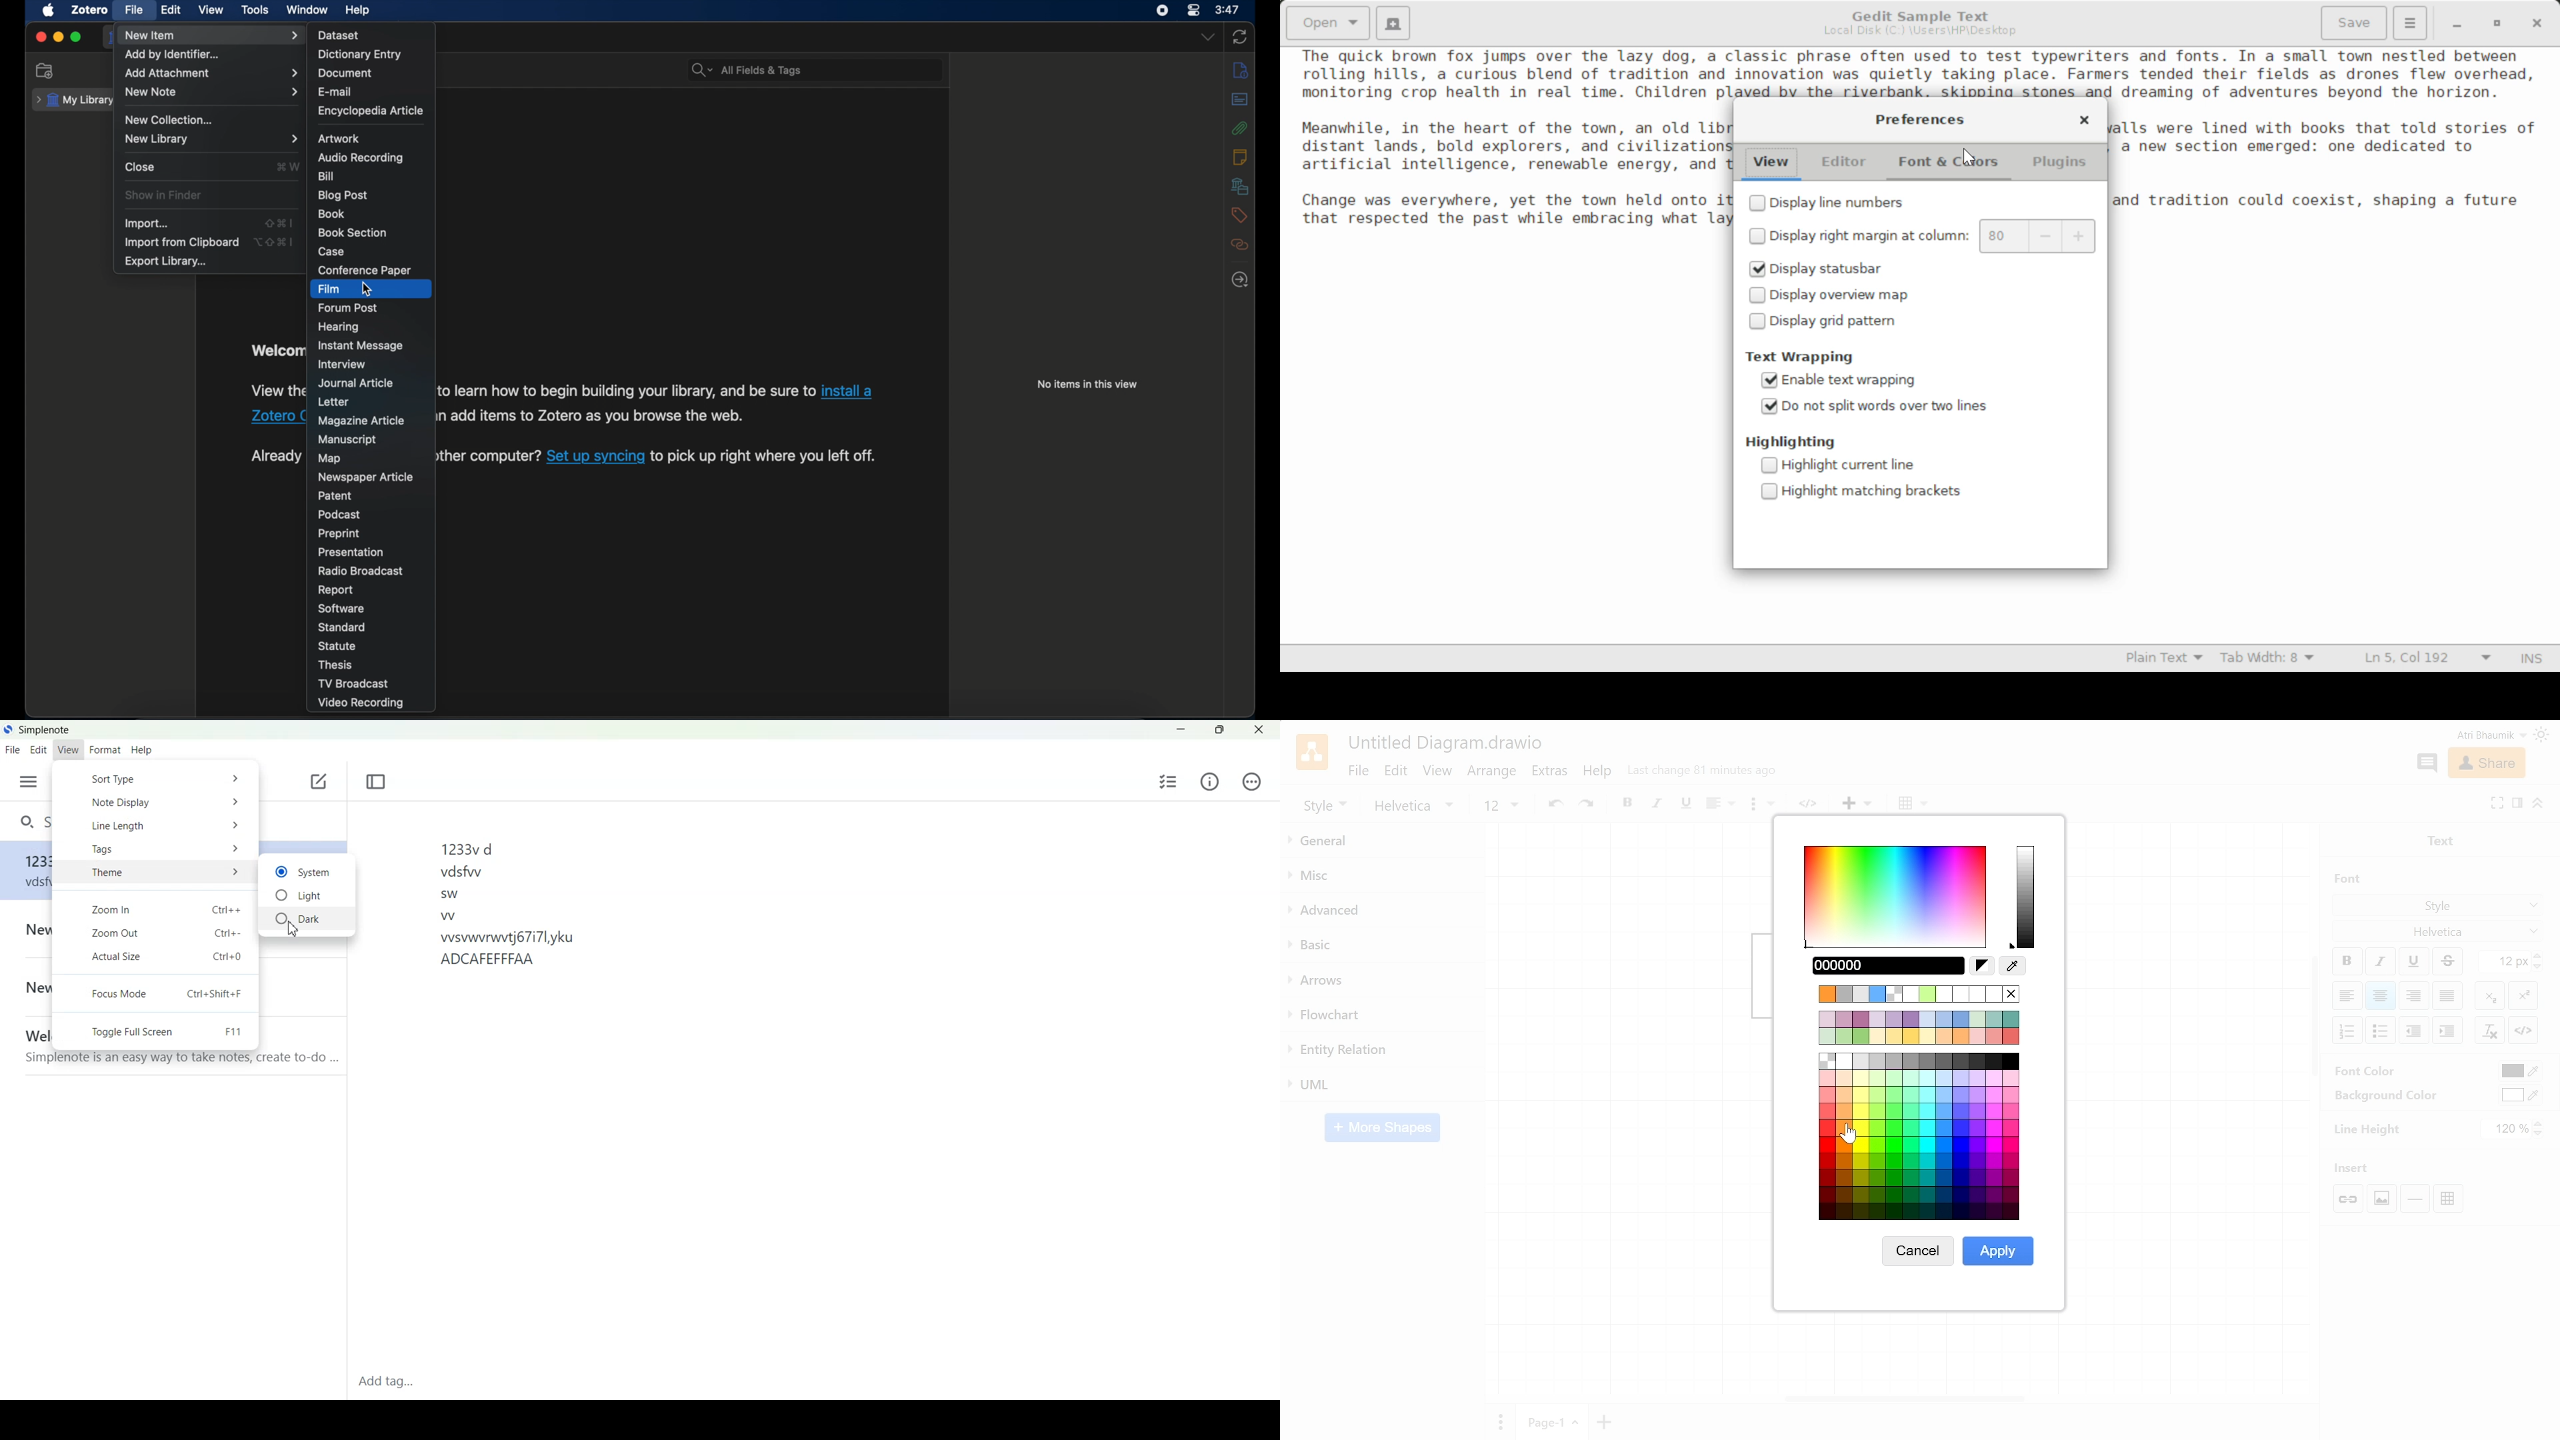 The width and height of the screenshot is (2576, 1456). What do you see at coordinates (1444, 744) in the screenshot?
I see `Current window` at bounding box center [1444, 744].